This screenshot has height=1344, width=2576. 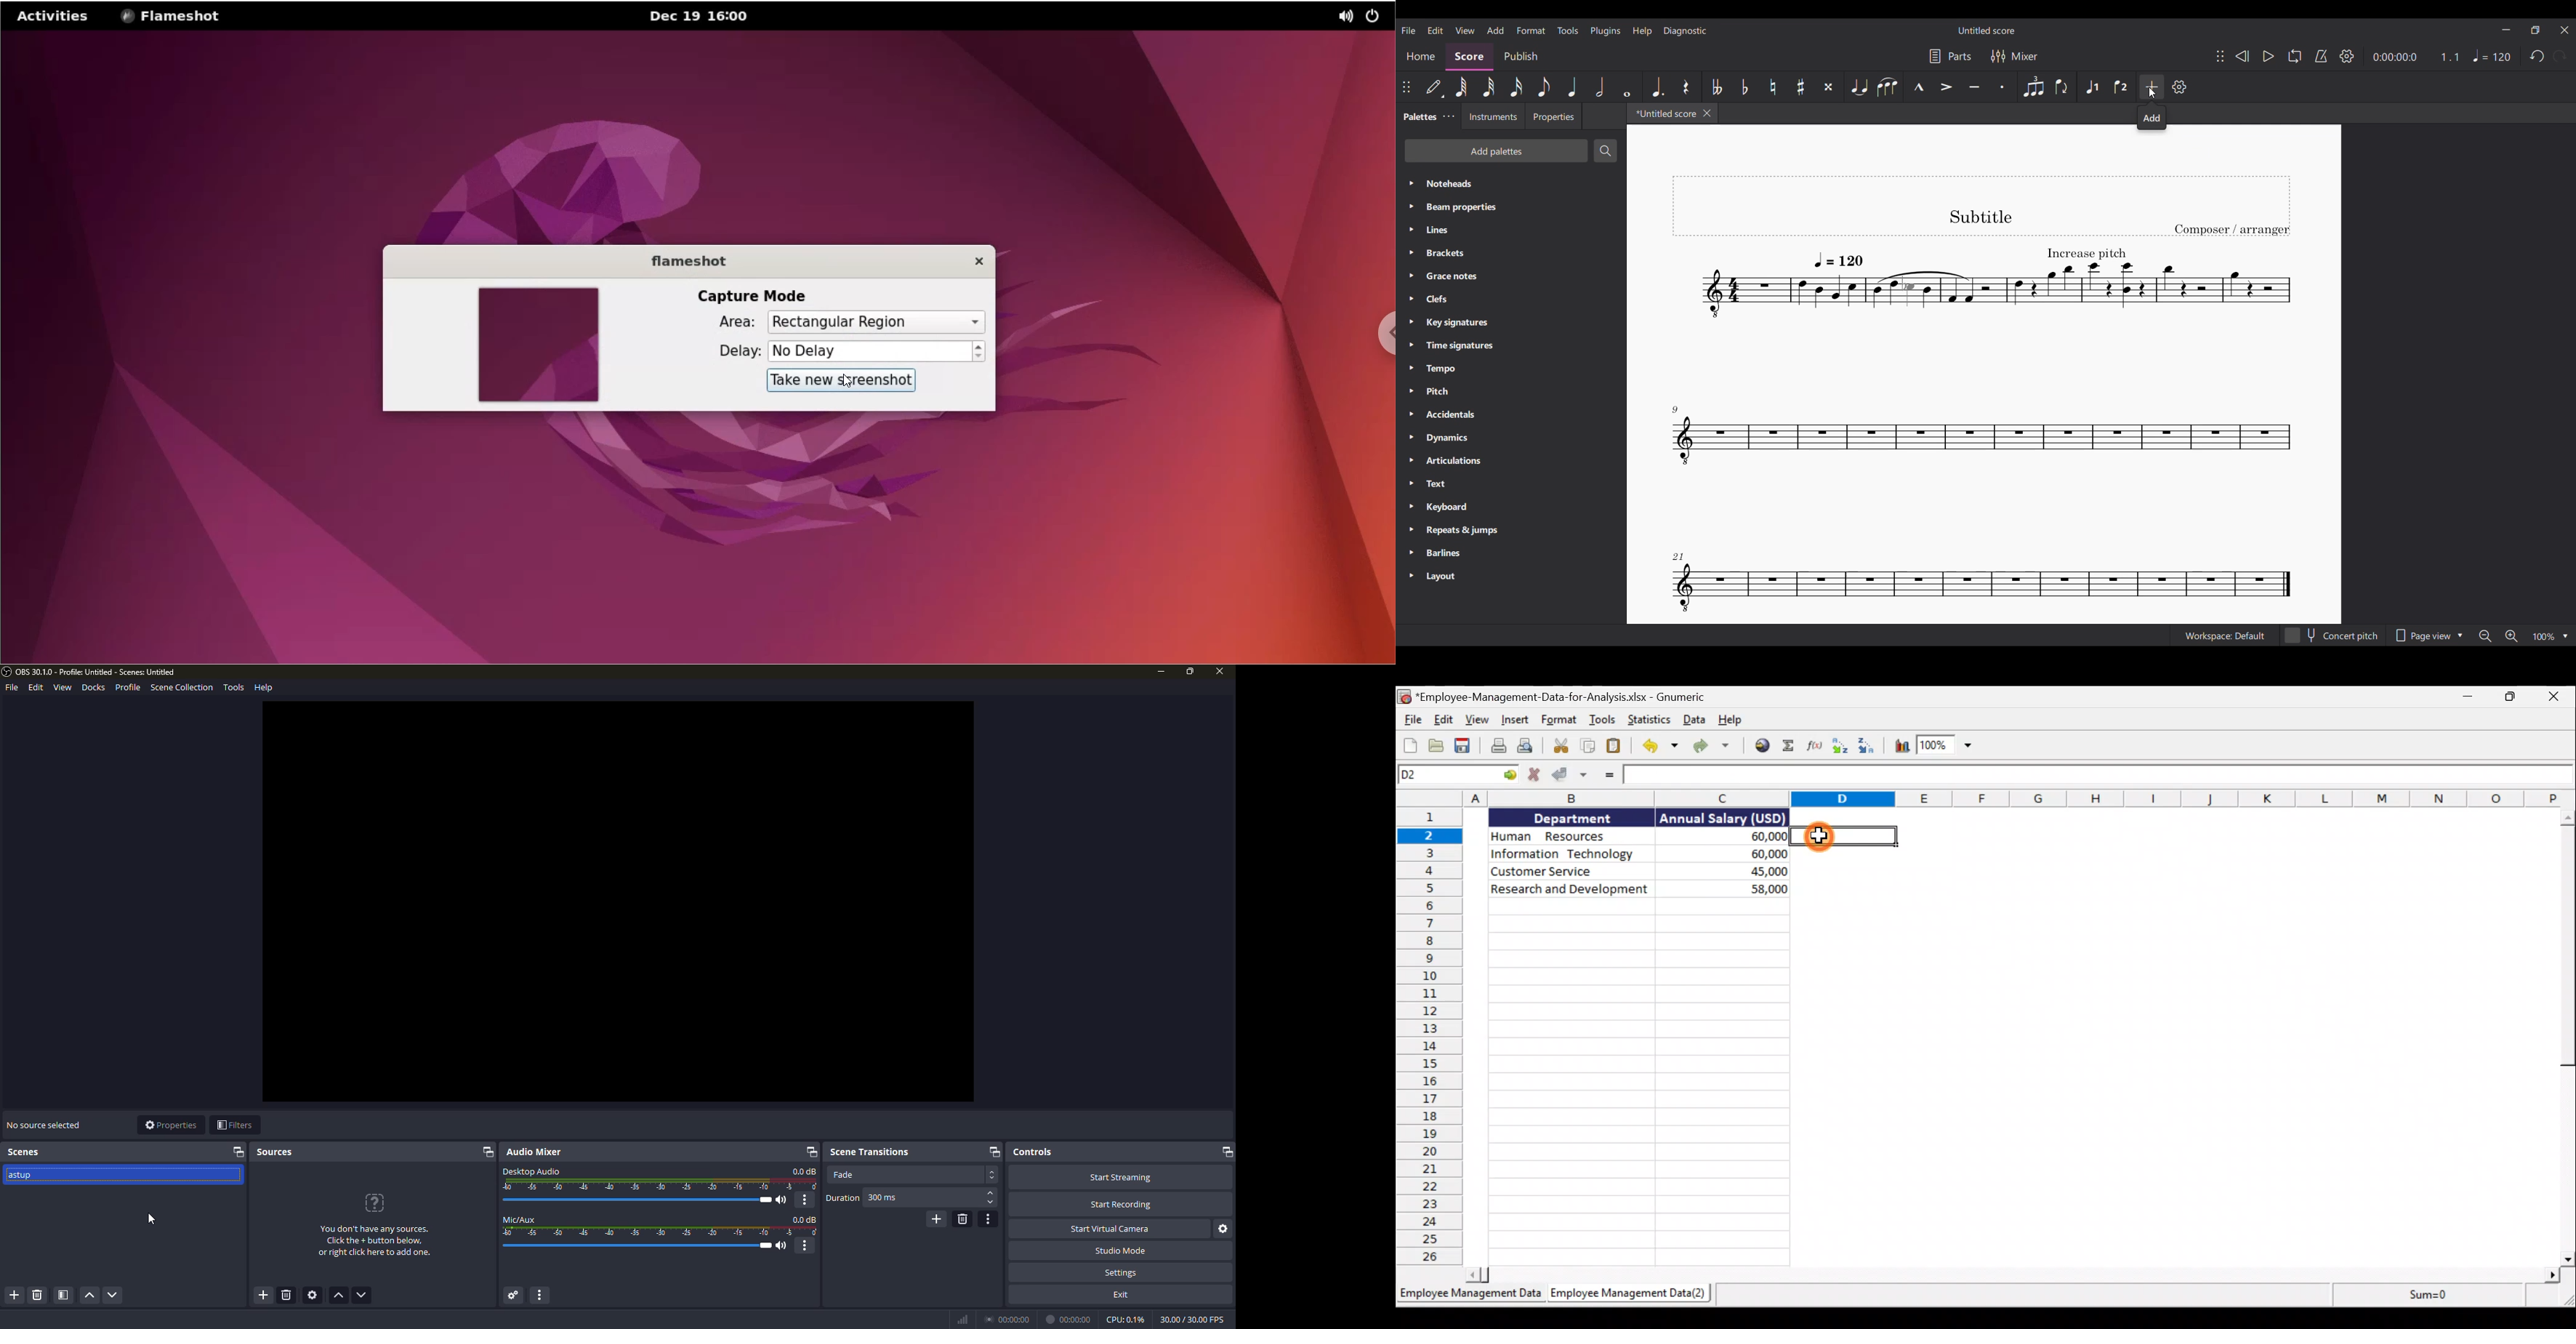 What do you see at coordinates (1715, 86) in the screenshot?
I see `Toggle double flat` at bounding box center [1715, 86].